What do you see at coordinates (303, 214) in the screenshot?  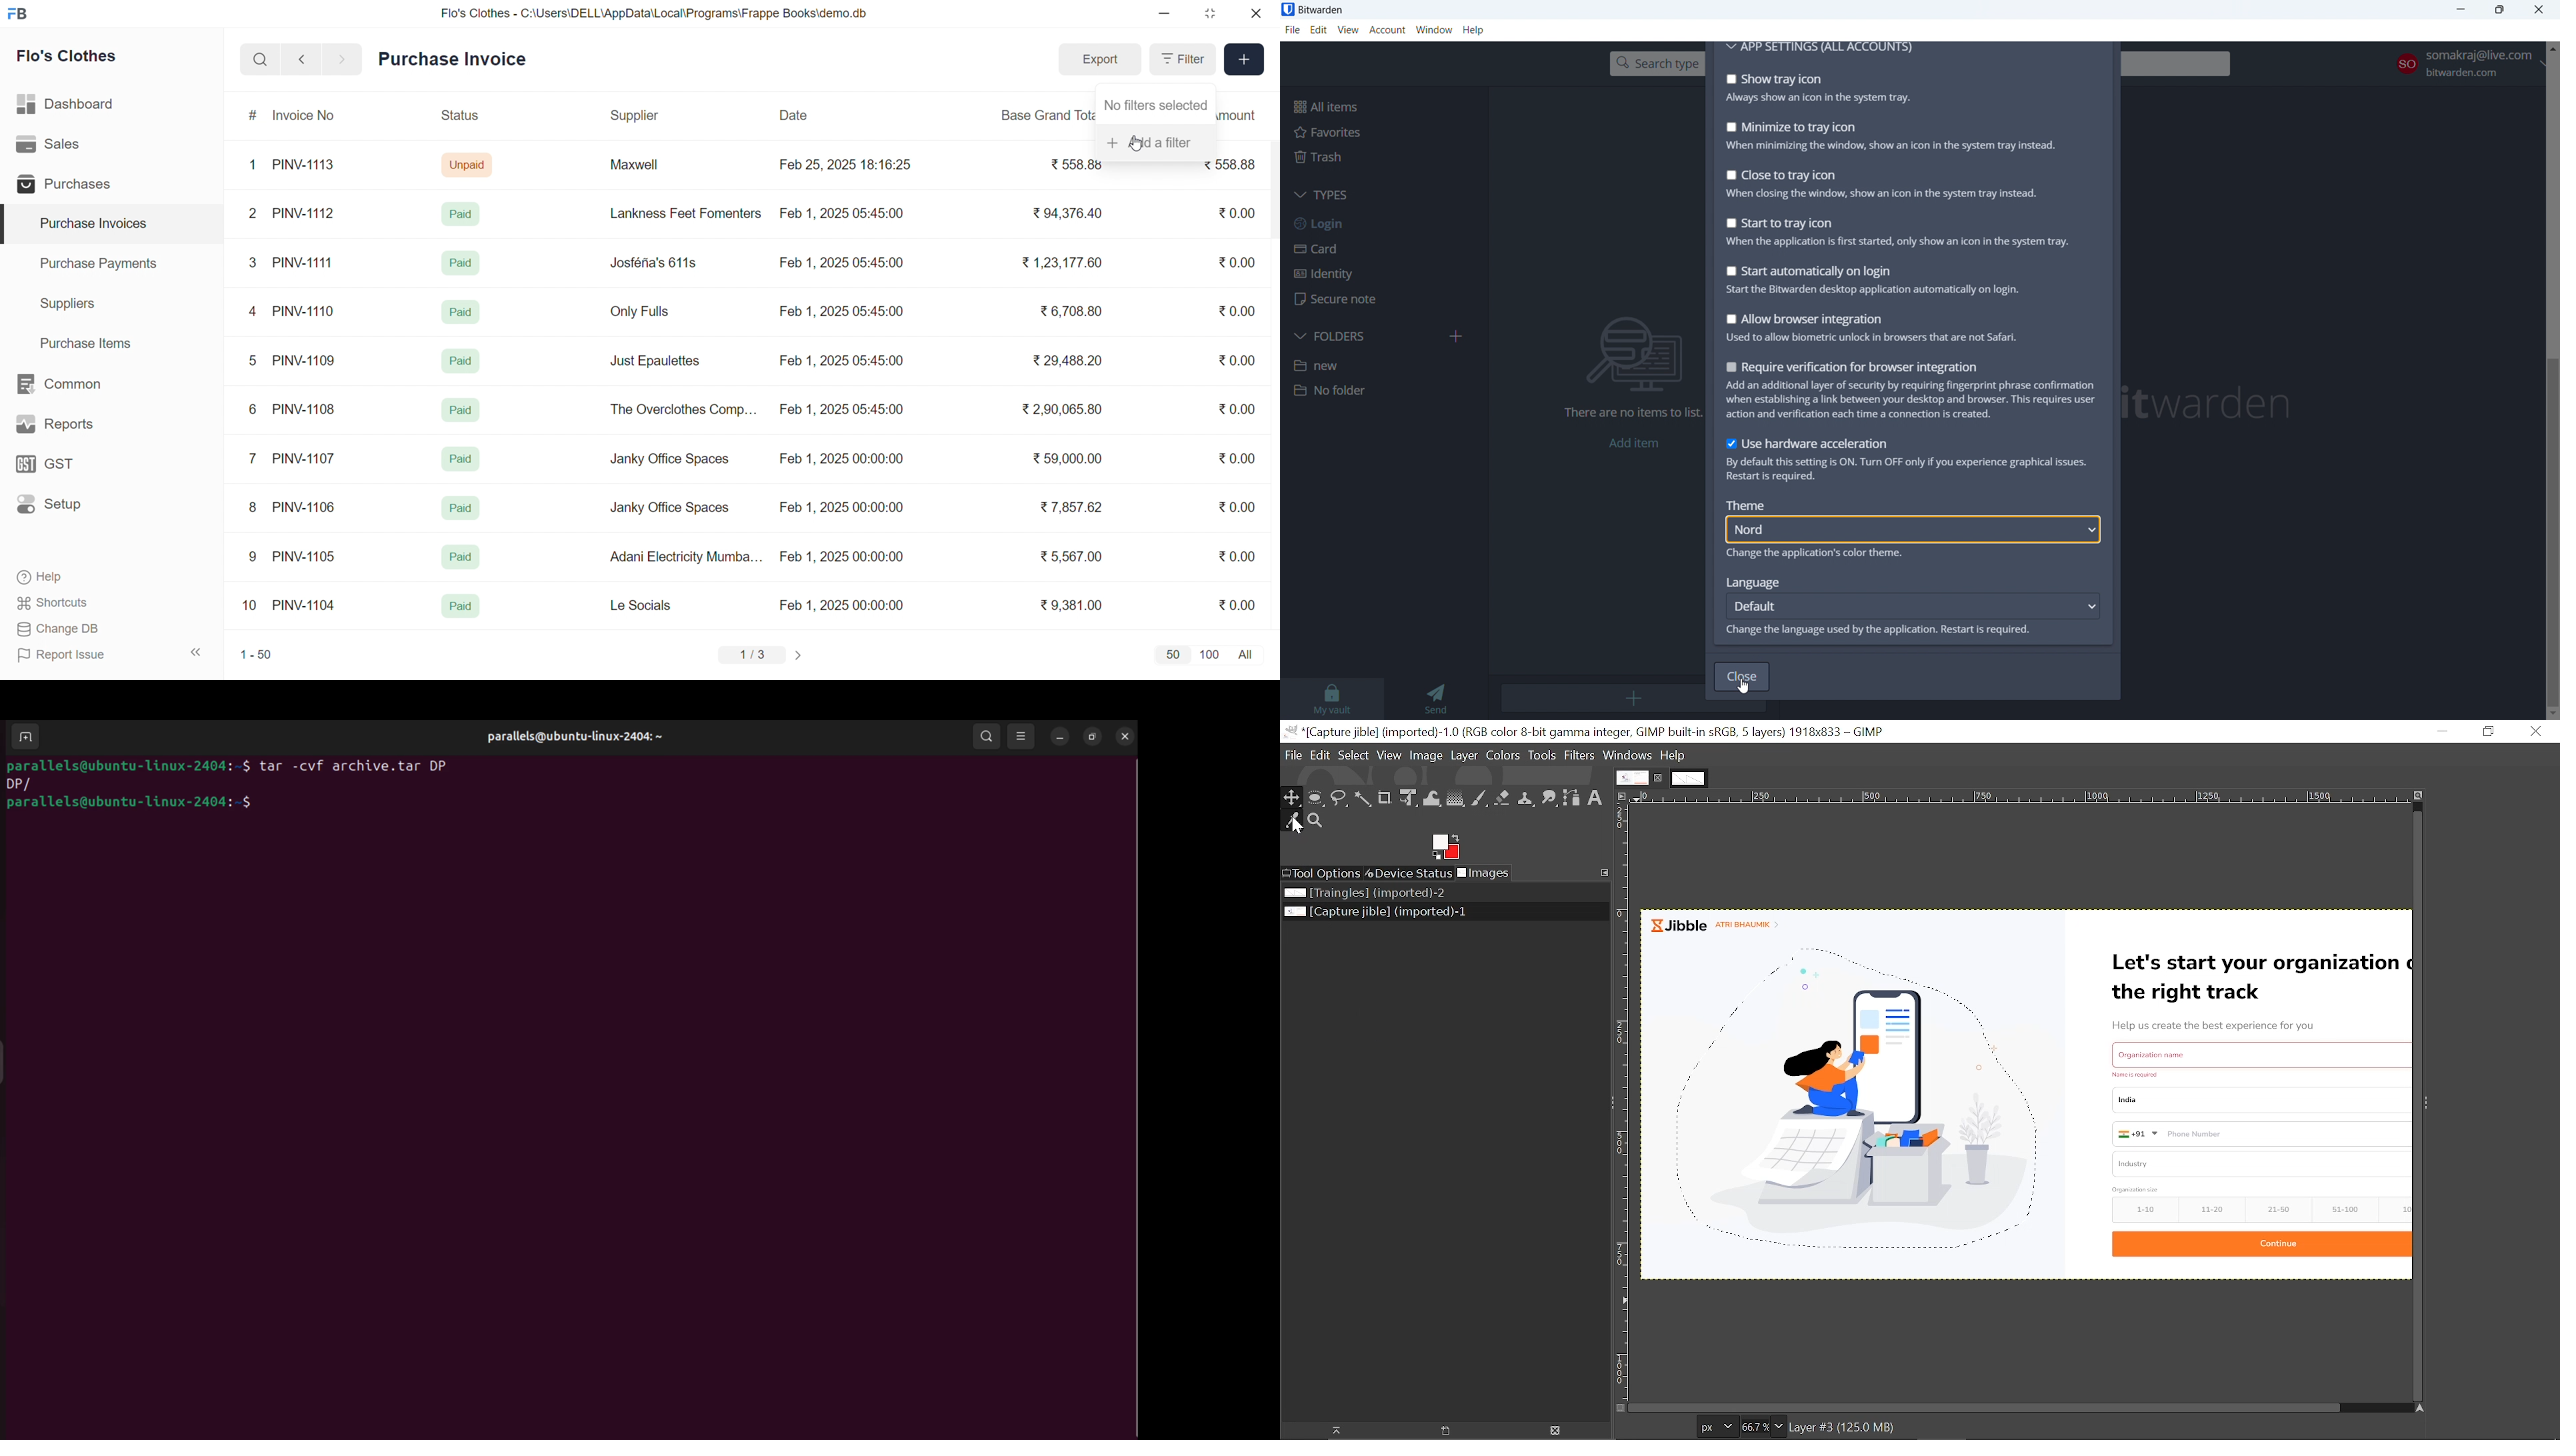 I see `PINV-1112` at bounding box center [303, 214].